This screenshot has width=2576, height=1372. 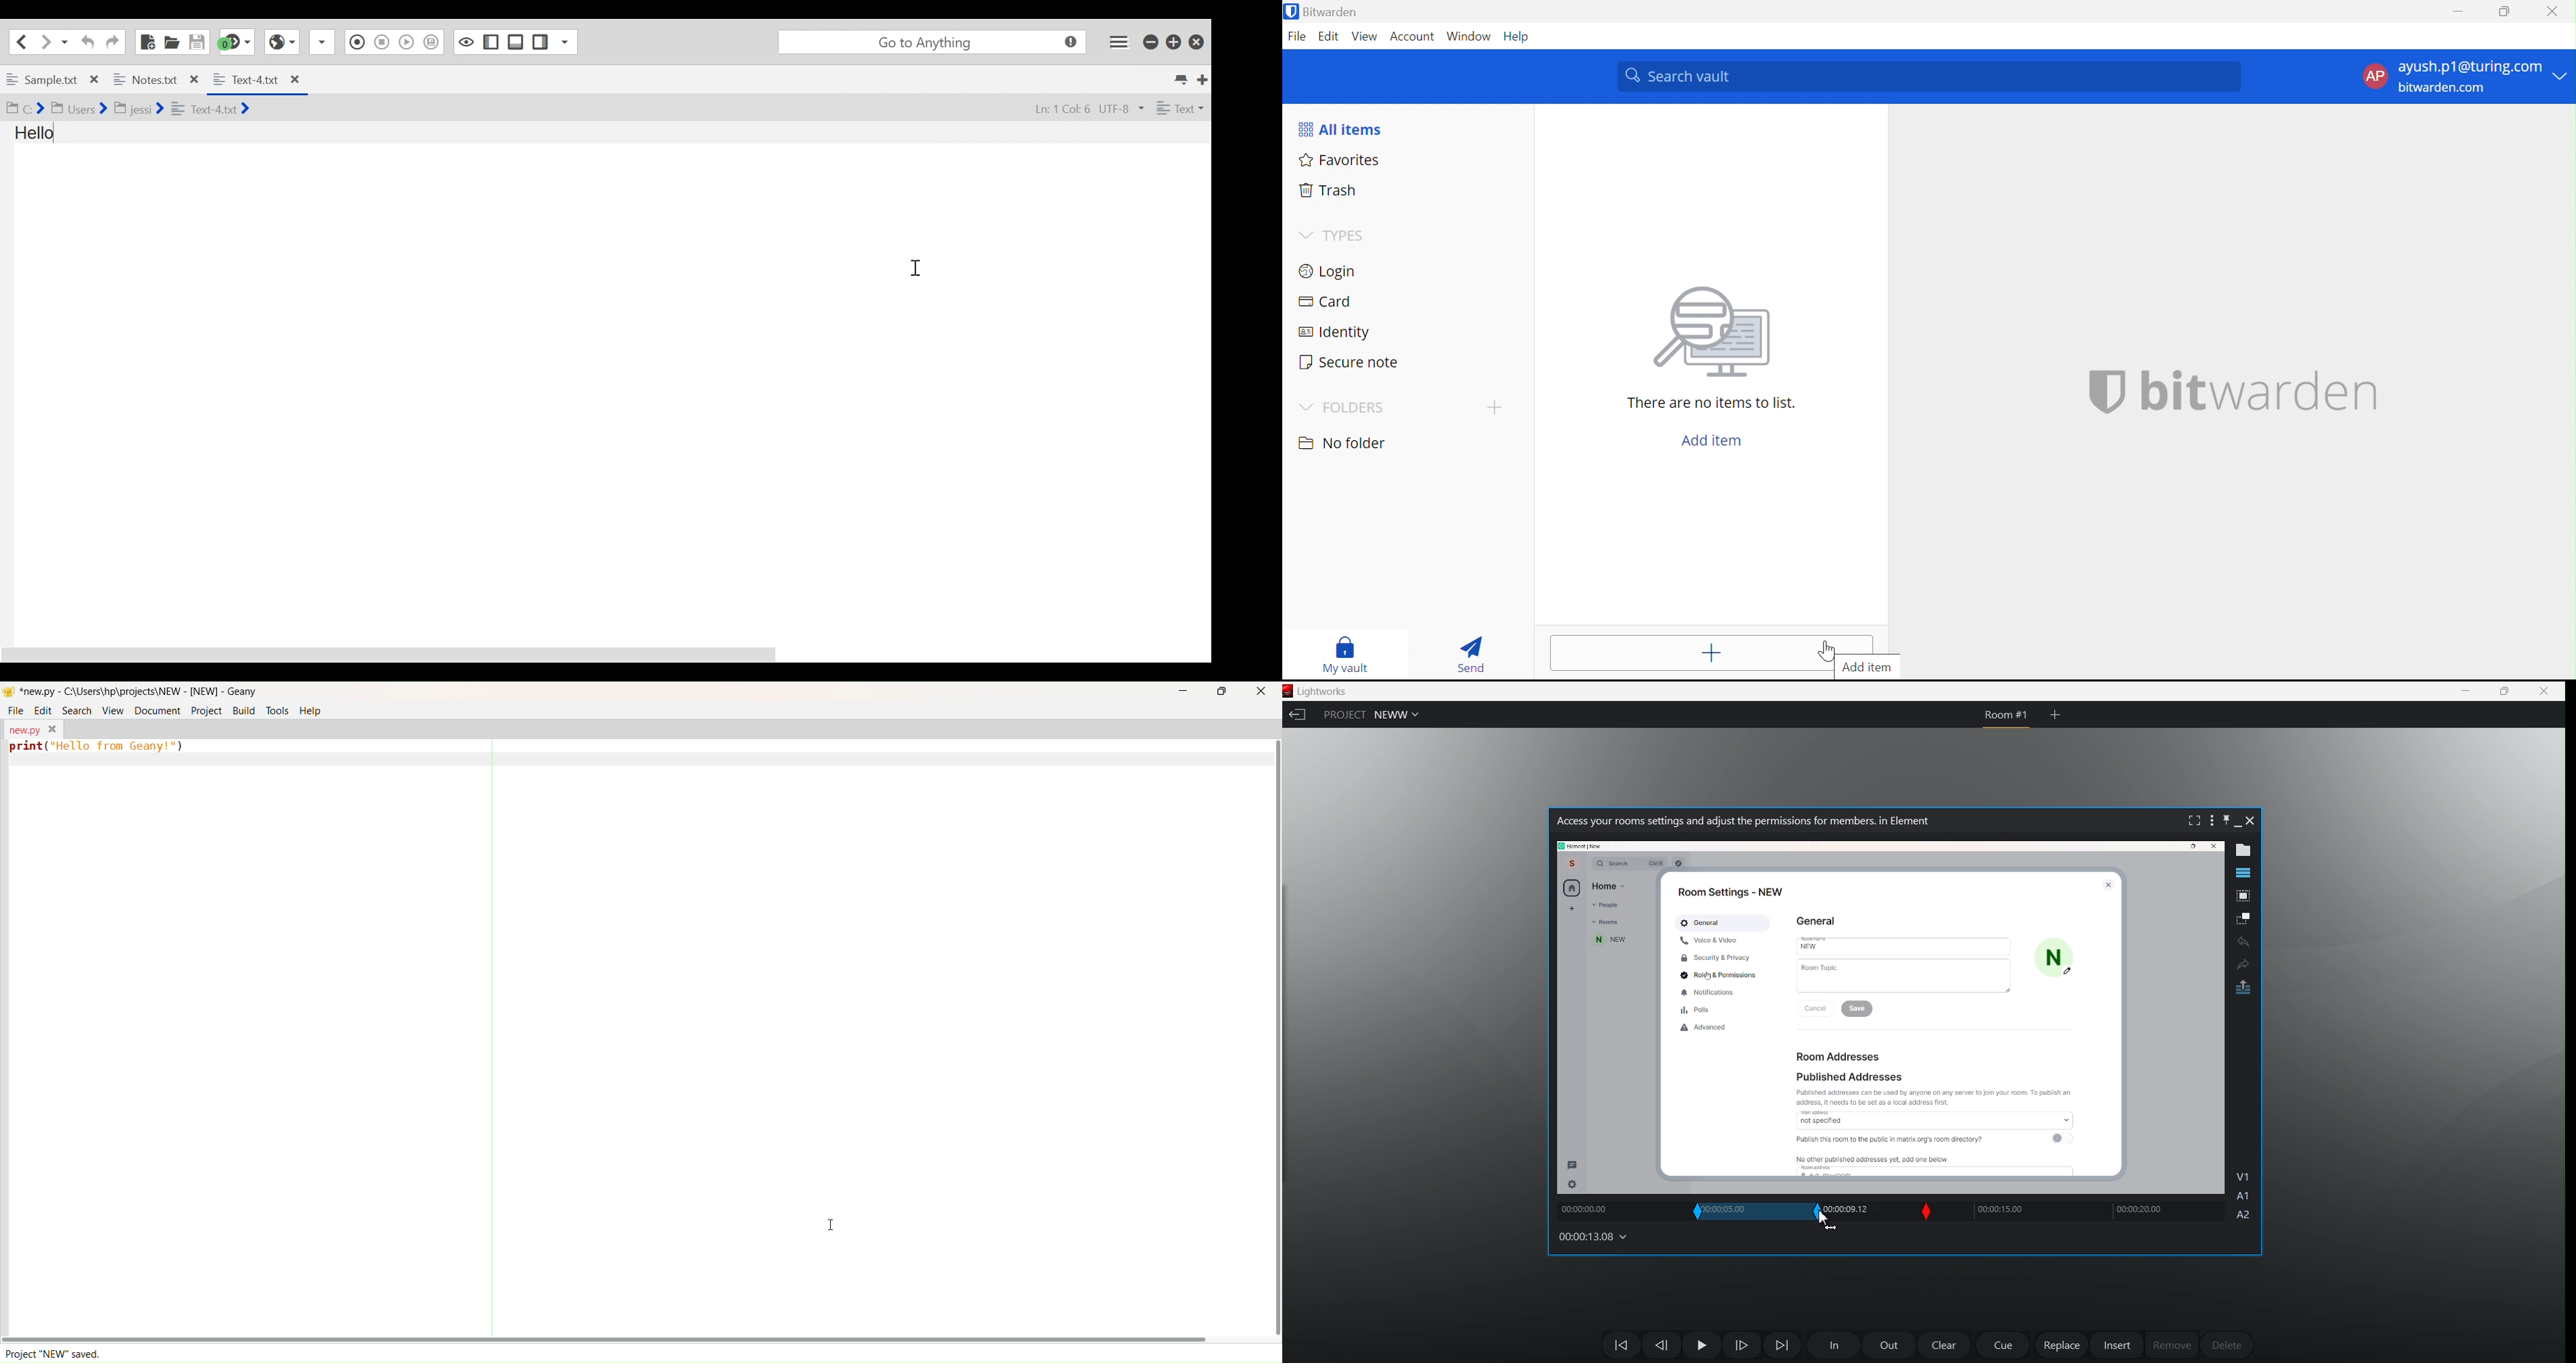 I want to click on create new room, so click(x=2055, y=713).